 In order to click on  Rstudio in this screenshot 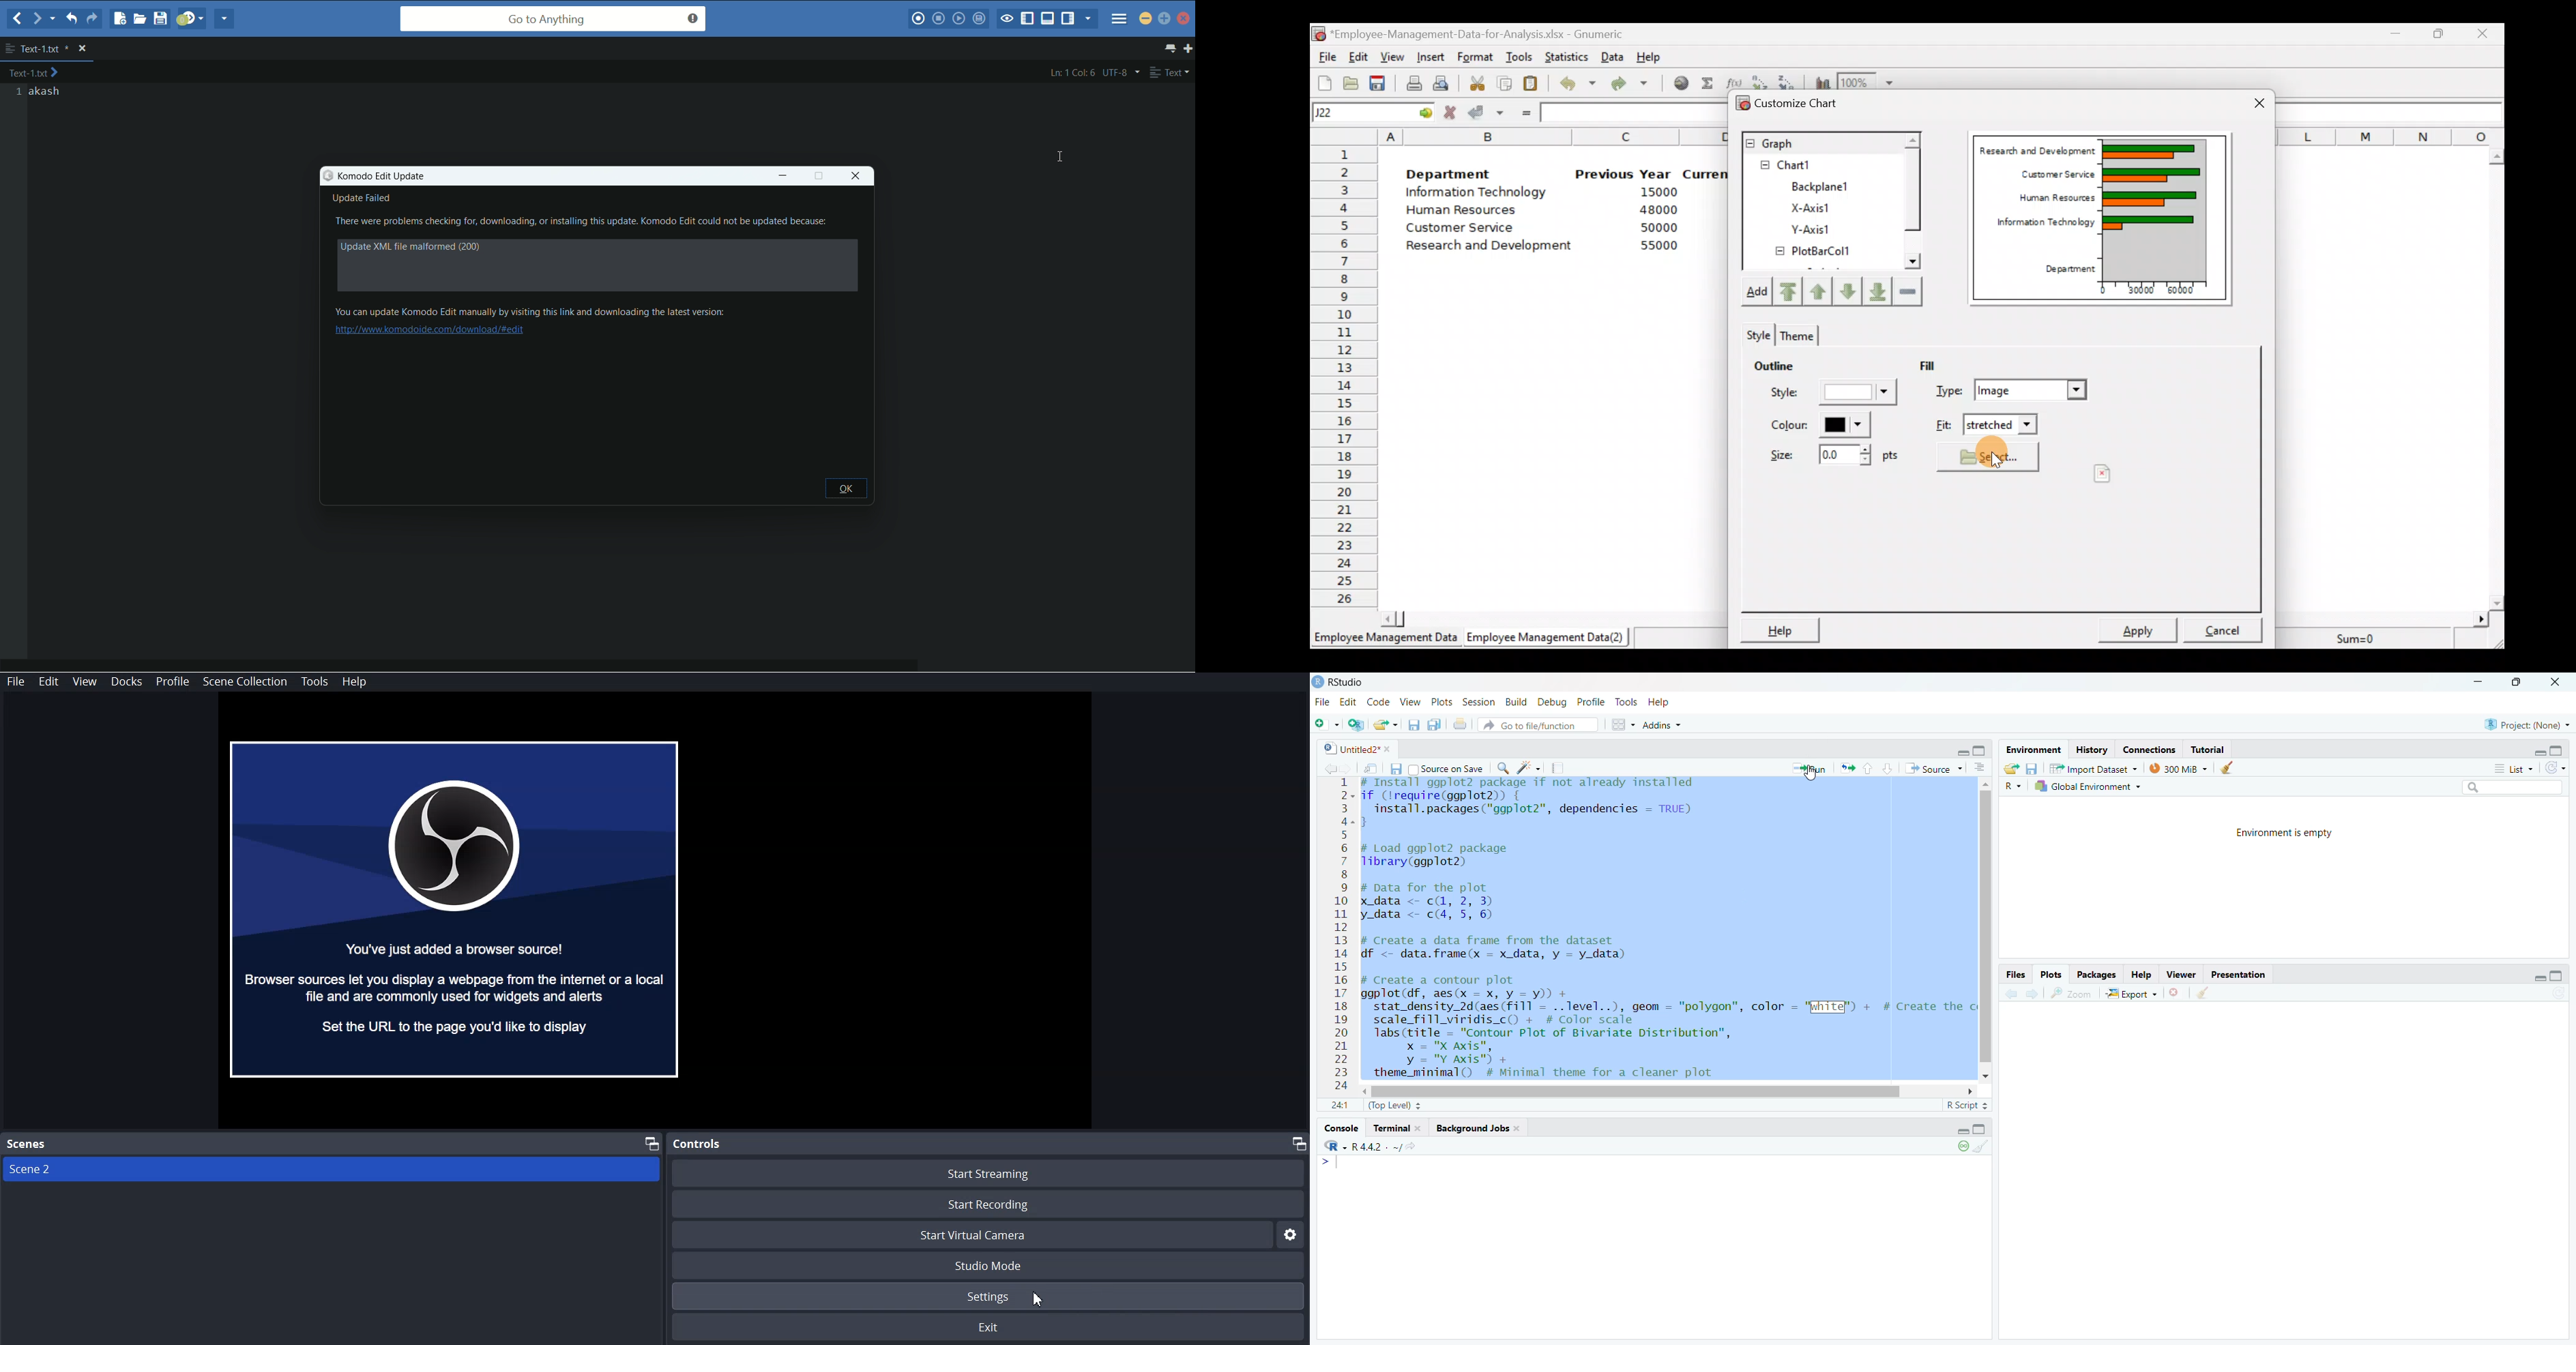, I will do `click(1339, 682)`.